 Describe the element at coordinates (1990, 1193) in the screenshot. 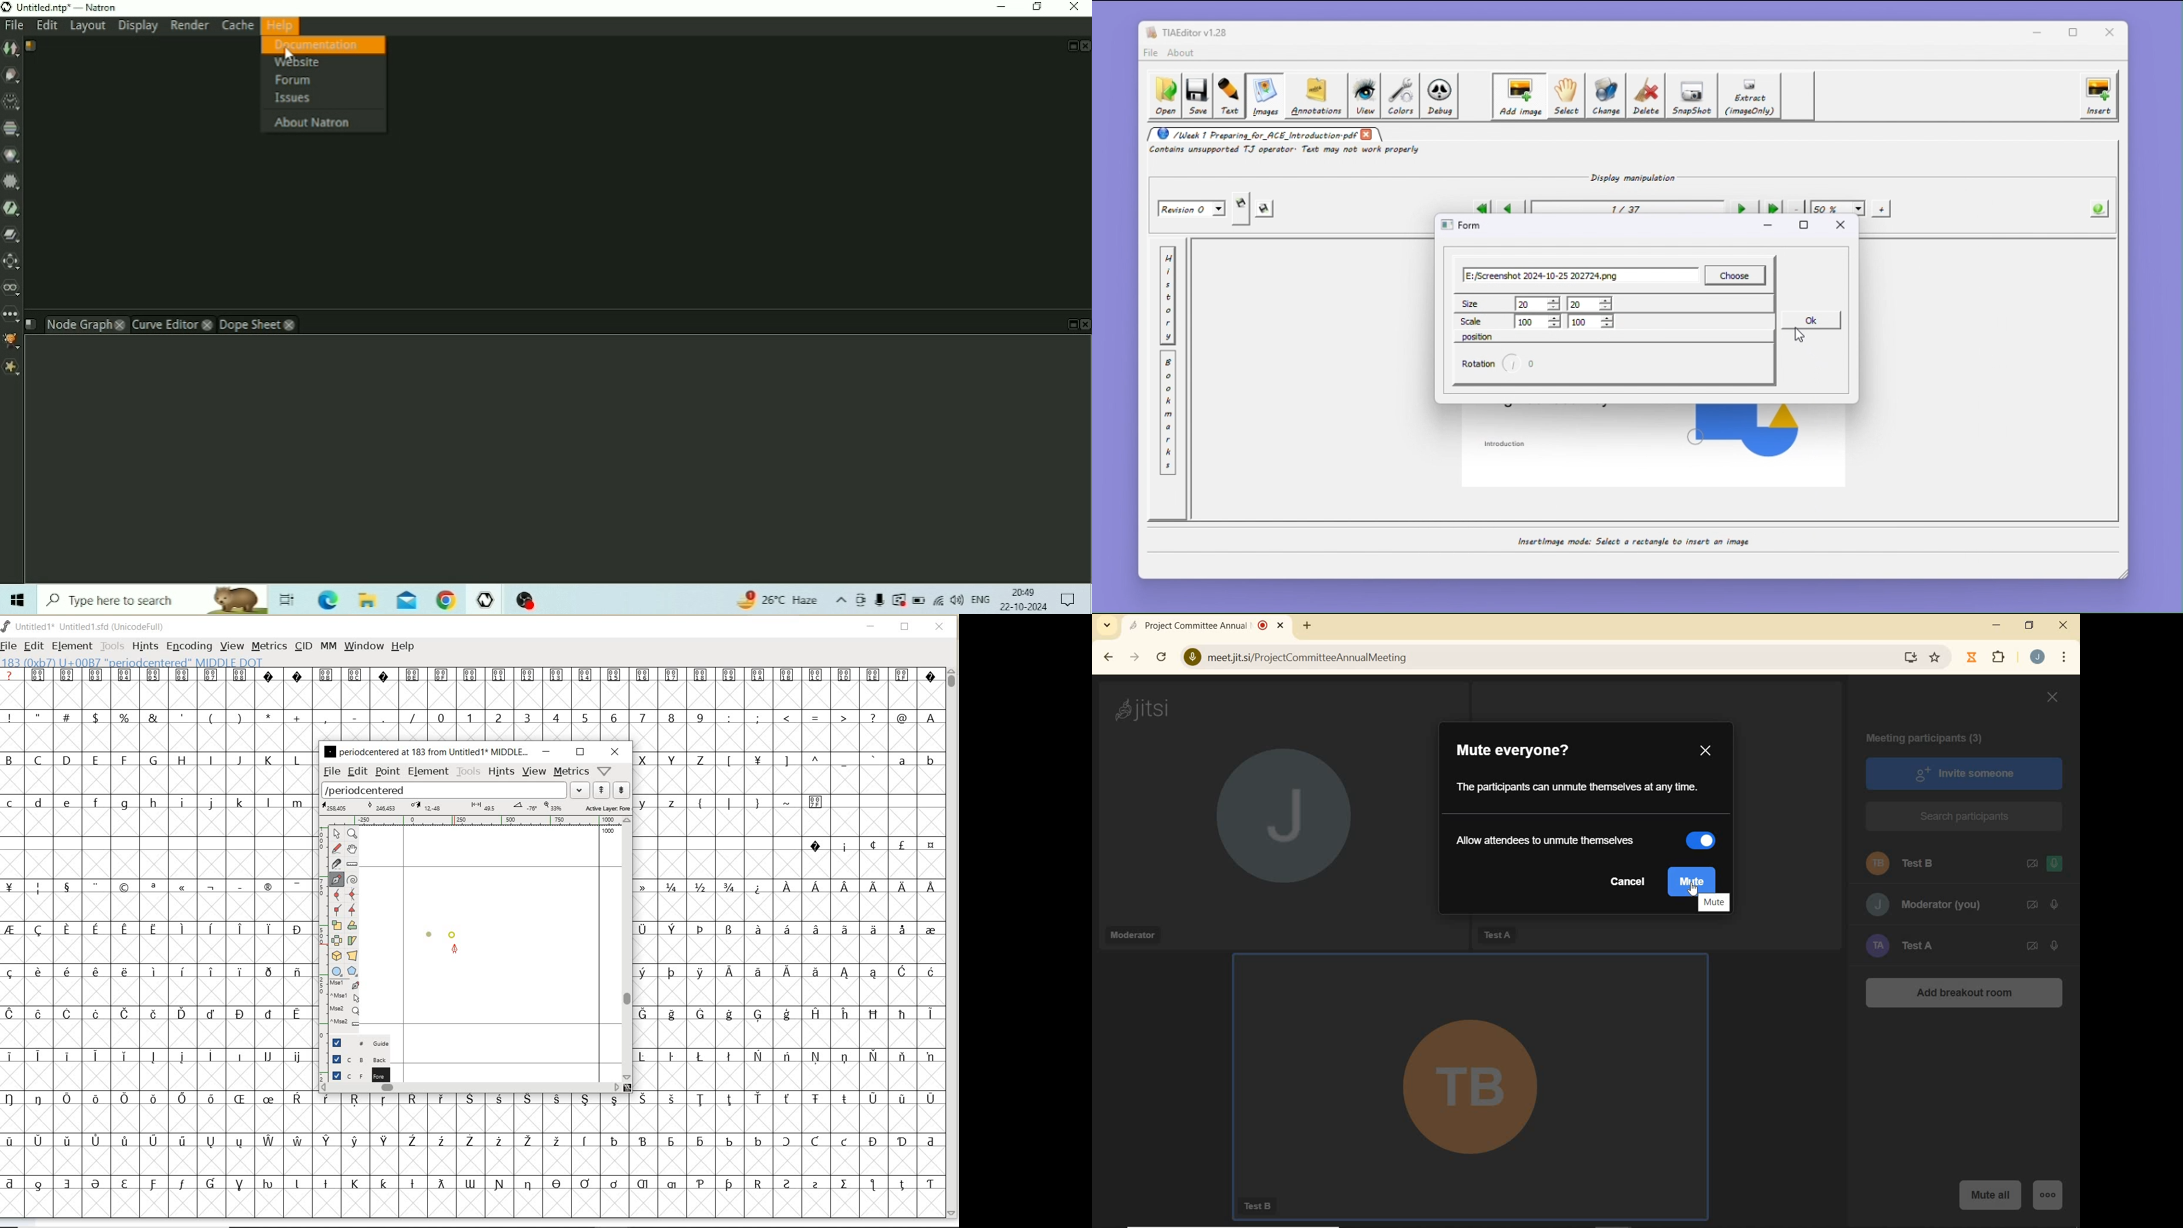

I see `MUTE ALL` at that location.